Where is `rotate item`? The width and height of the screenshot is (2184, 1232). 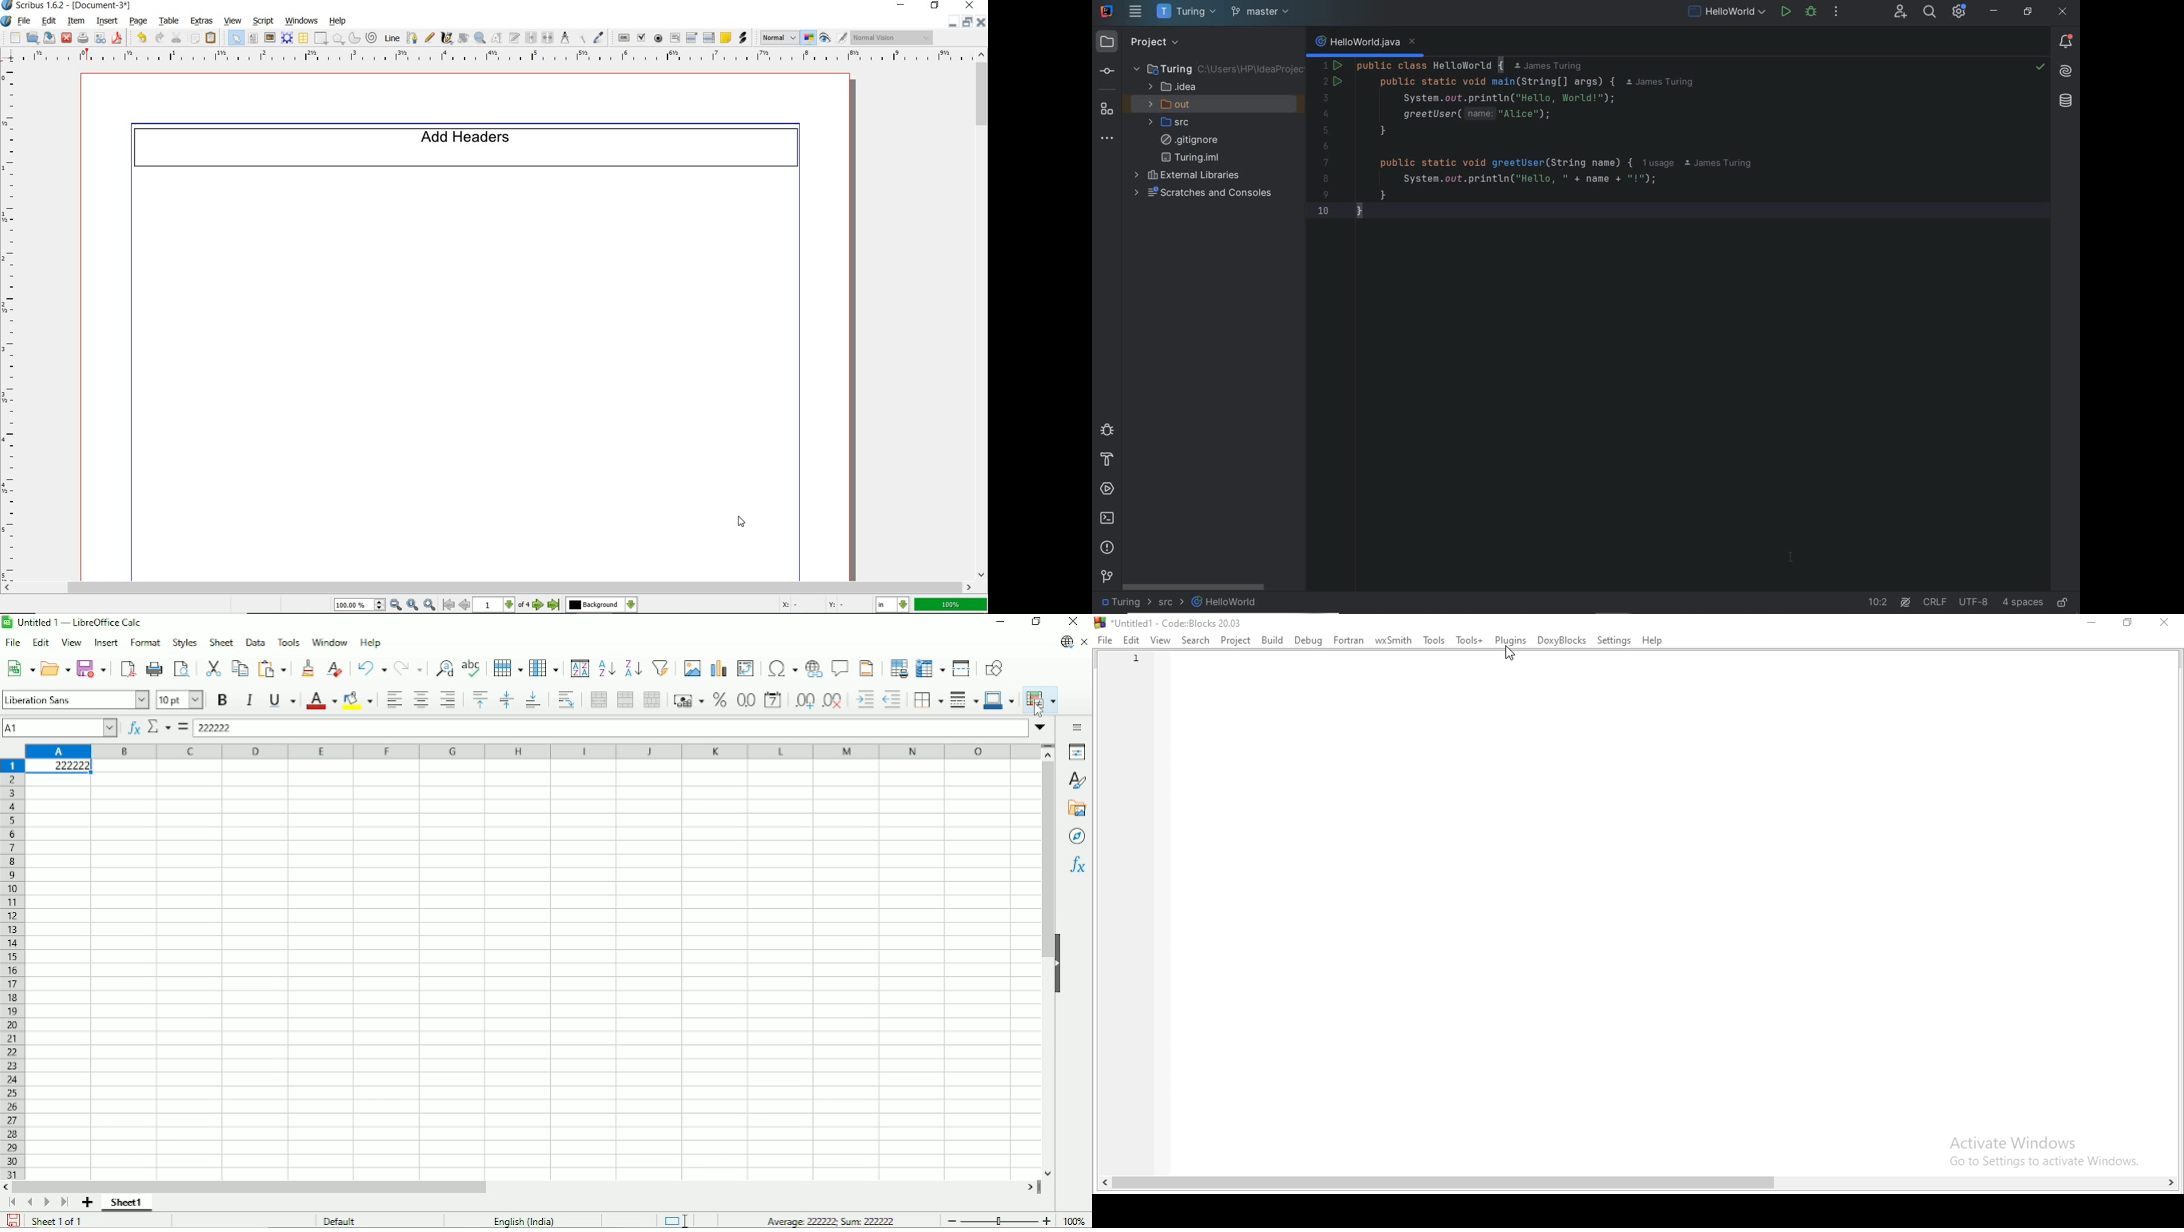
rotate item is located at coordinates (463, 39).